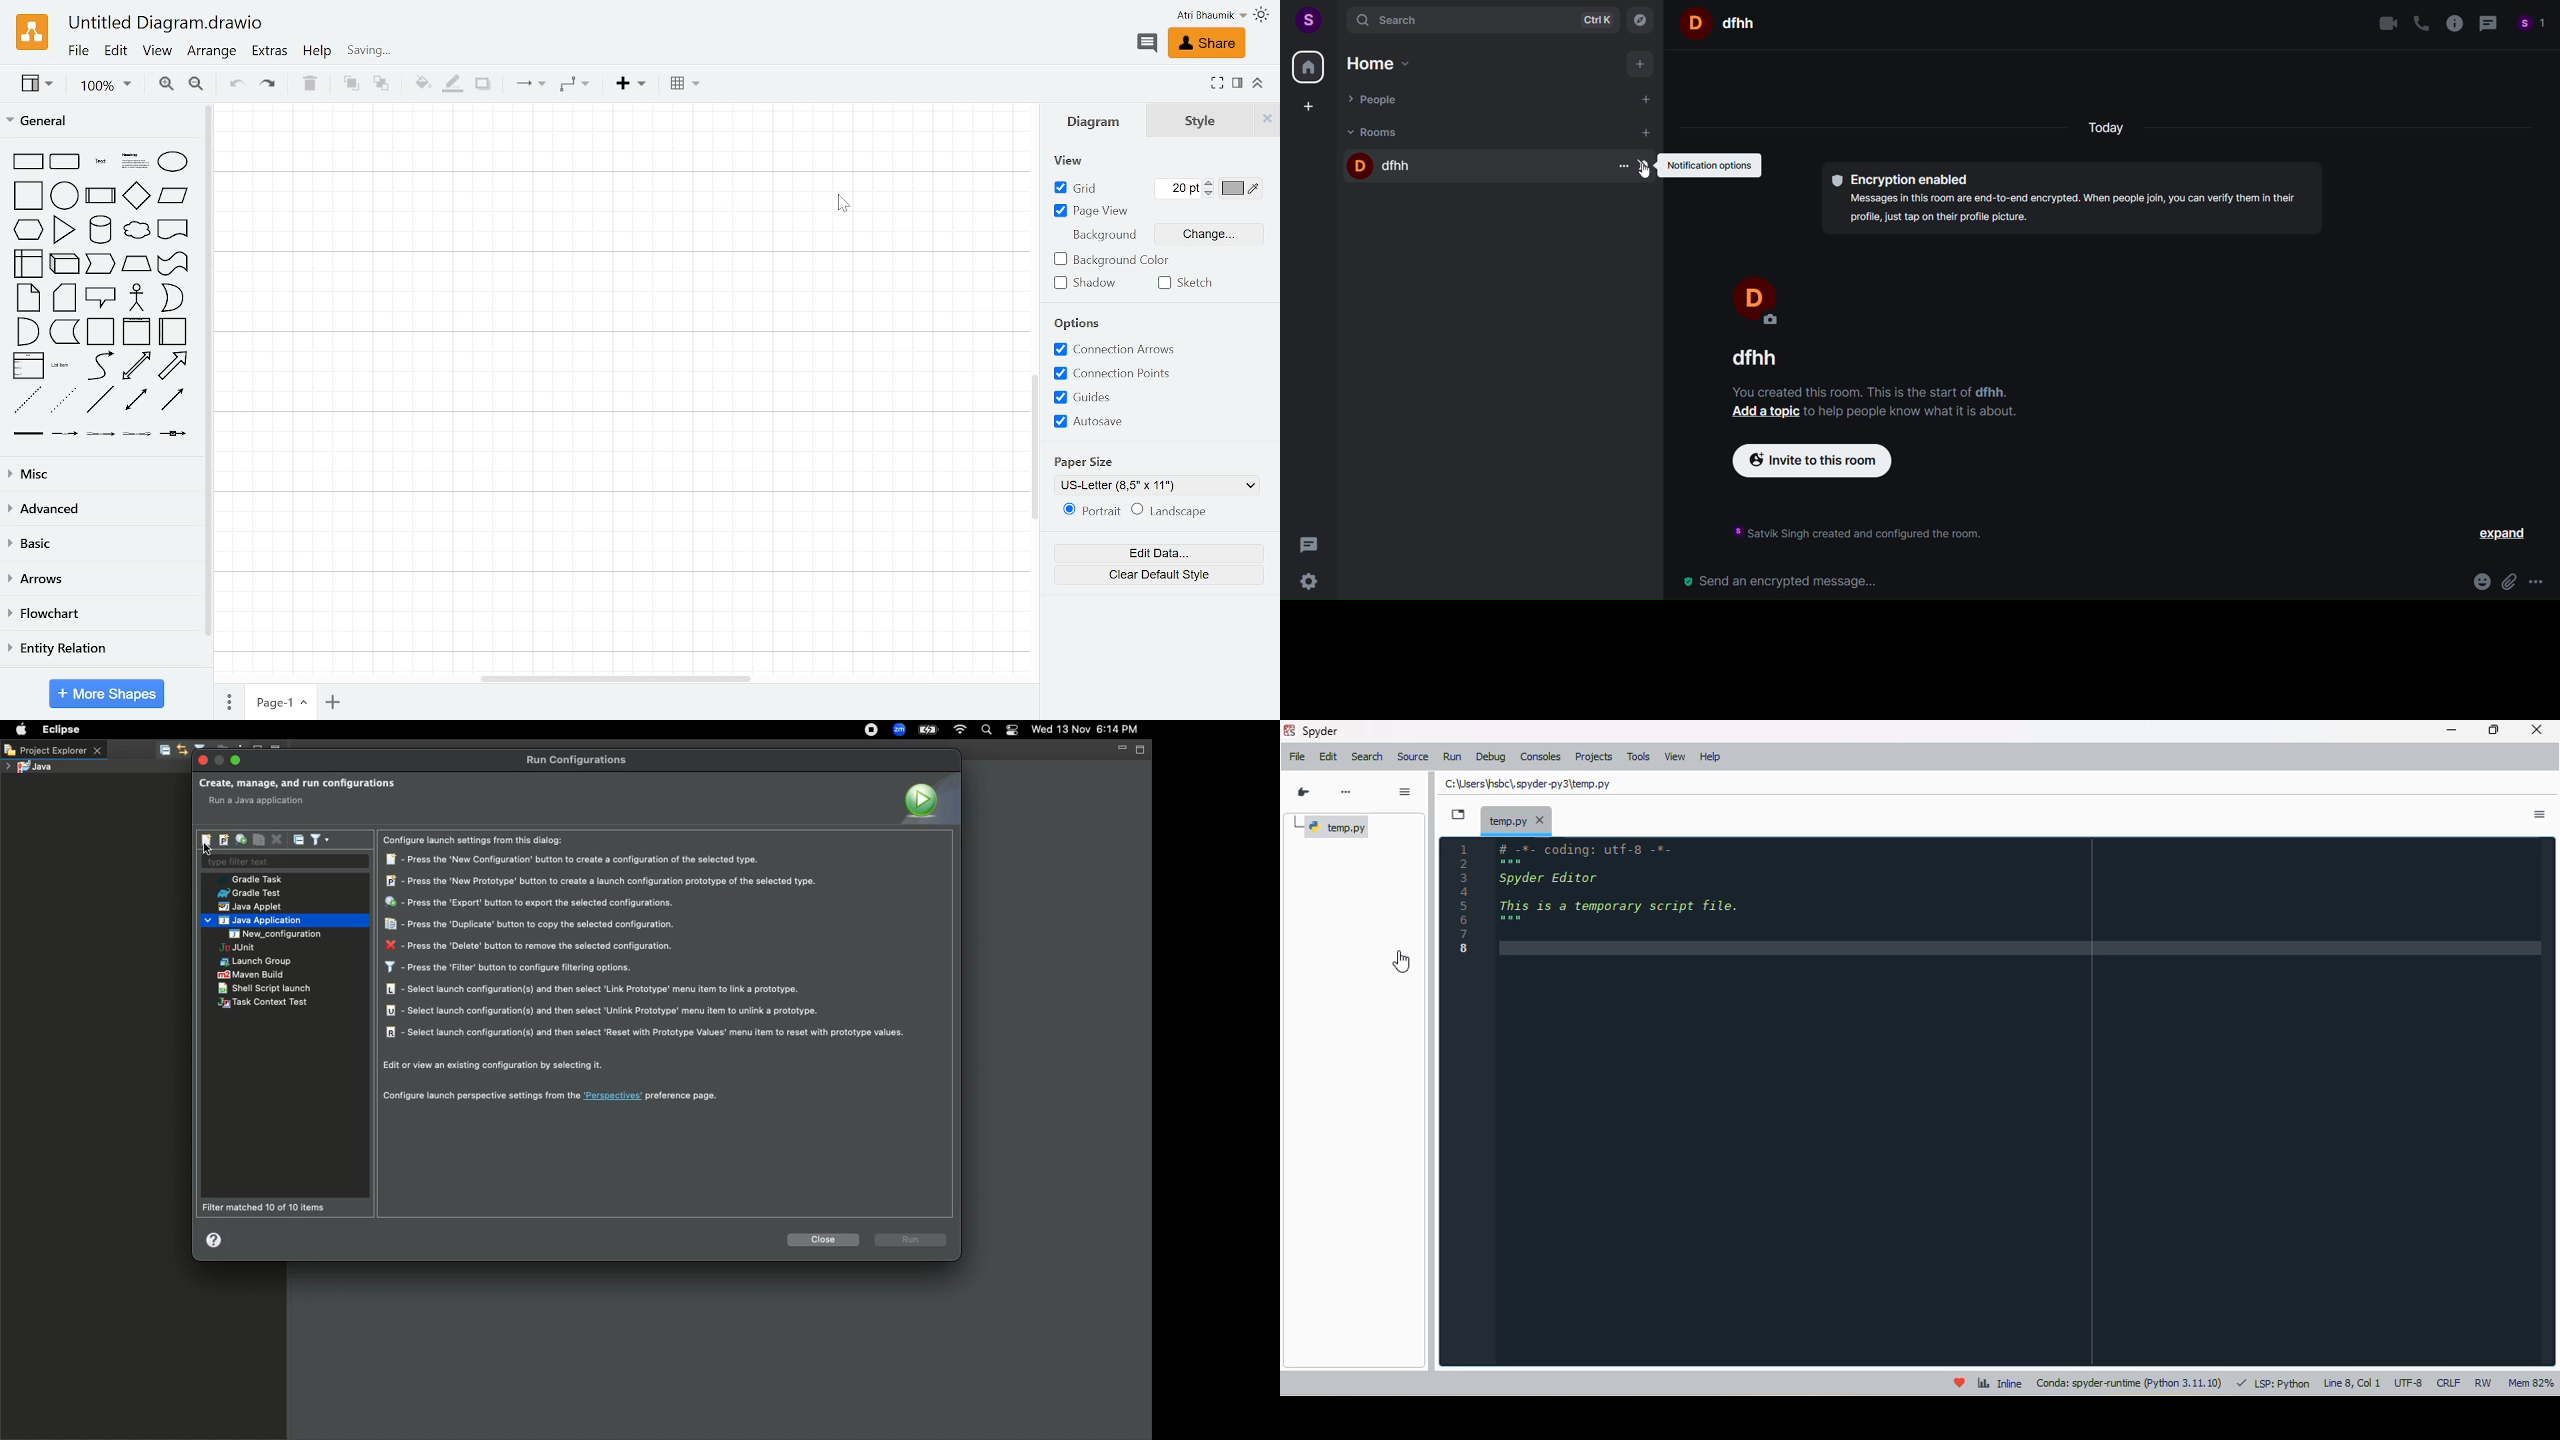 The width and height of the screenshot is (2576, 1456). I want to click on Sketch, so click(1184, 283).